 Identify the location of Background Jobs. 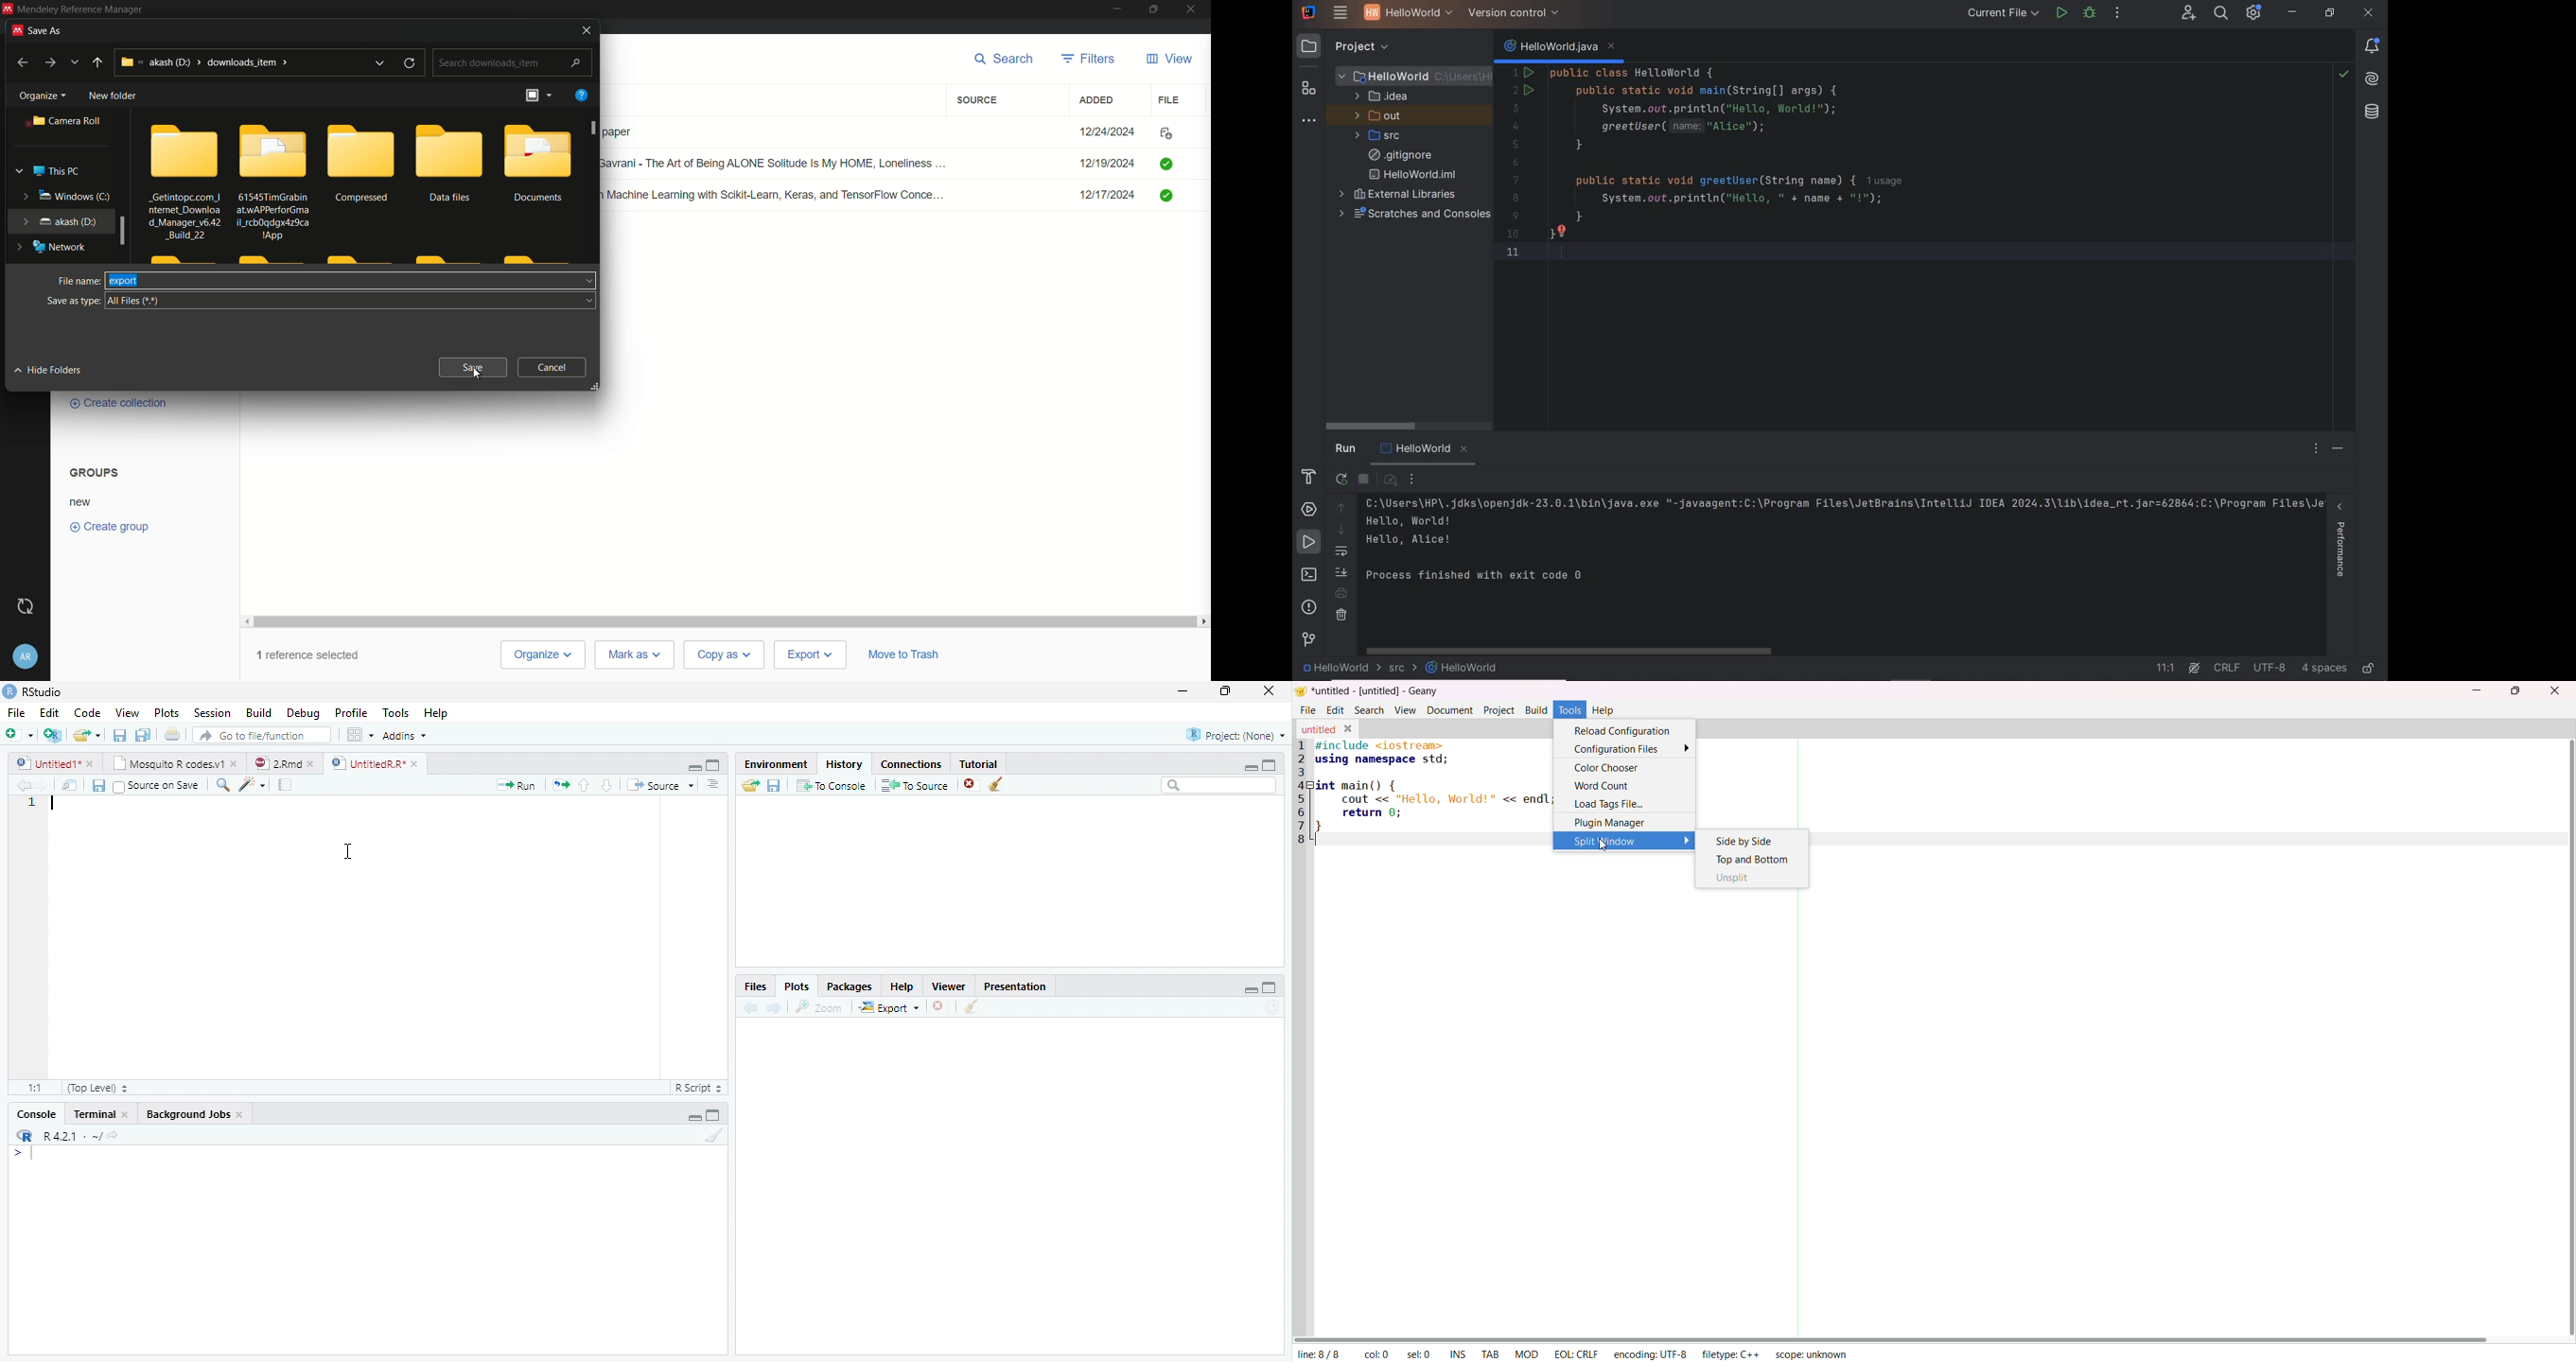
(189, 1115).